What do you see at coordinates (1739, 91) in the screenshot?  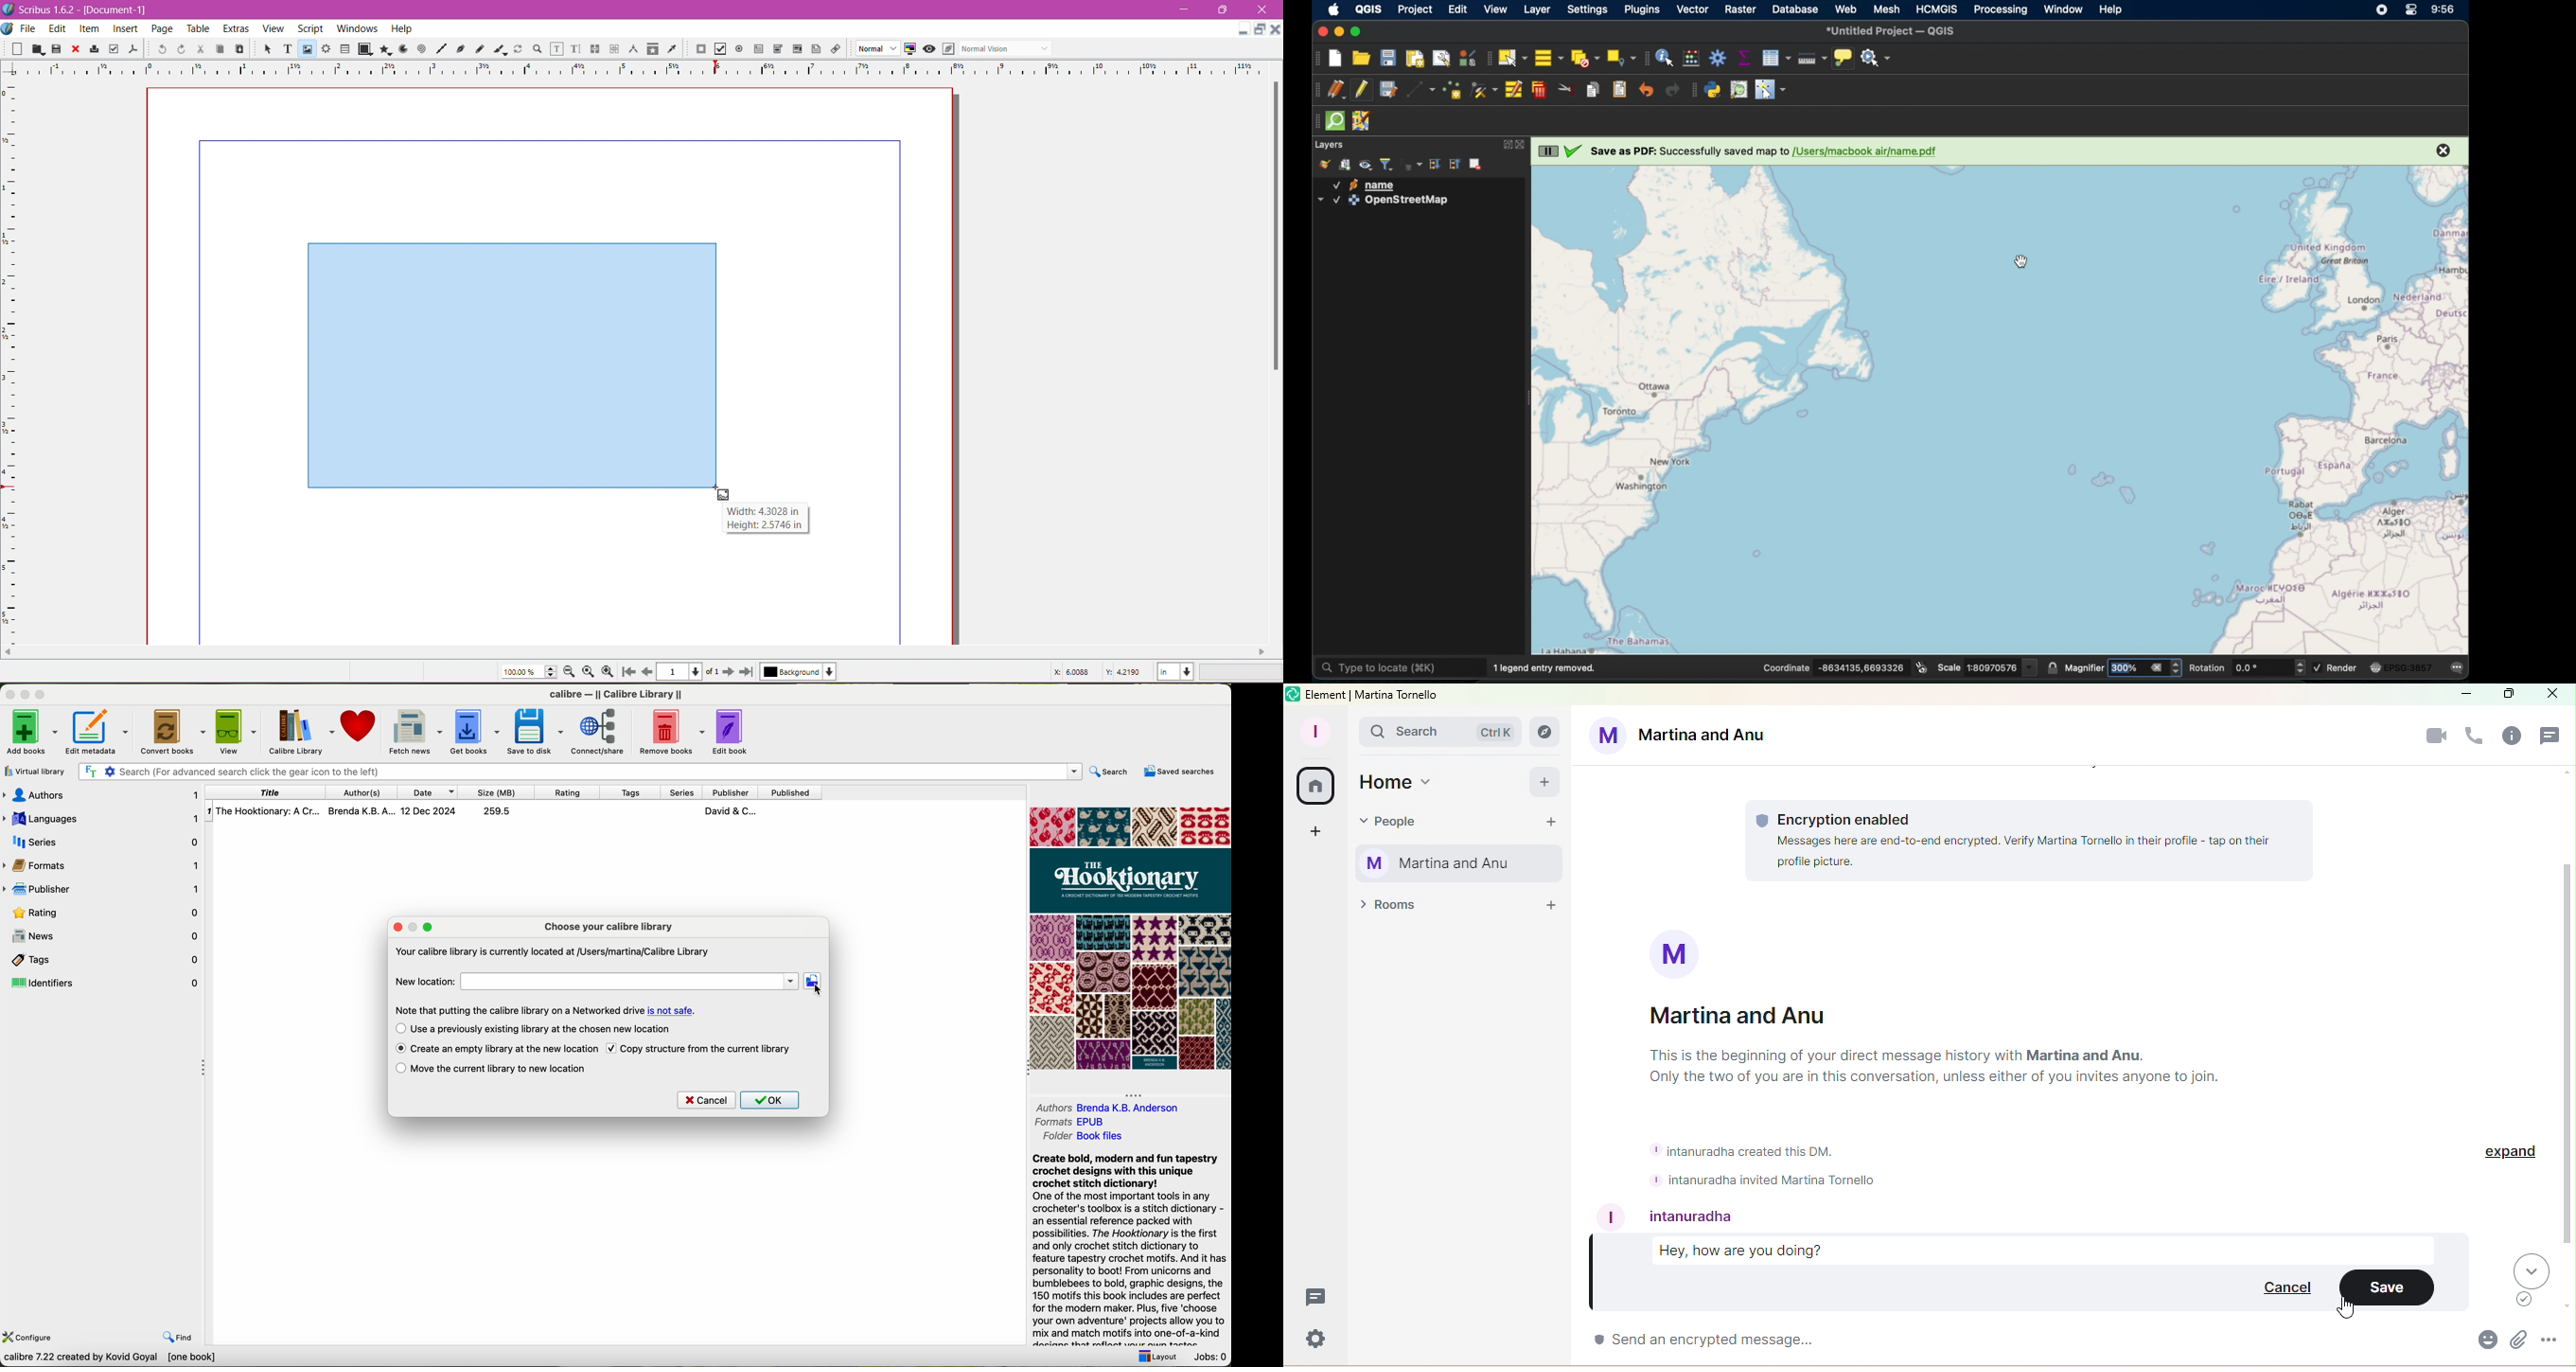 I see `osm place search` at bounding box center [1739, 91].